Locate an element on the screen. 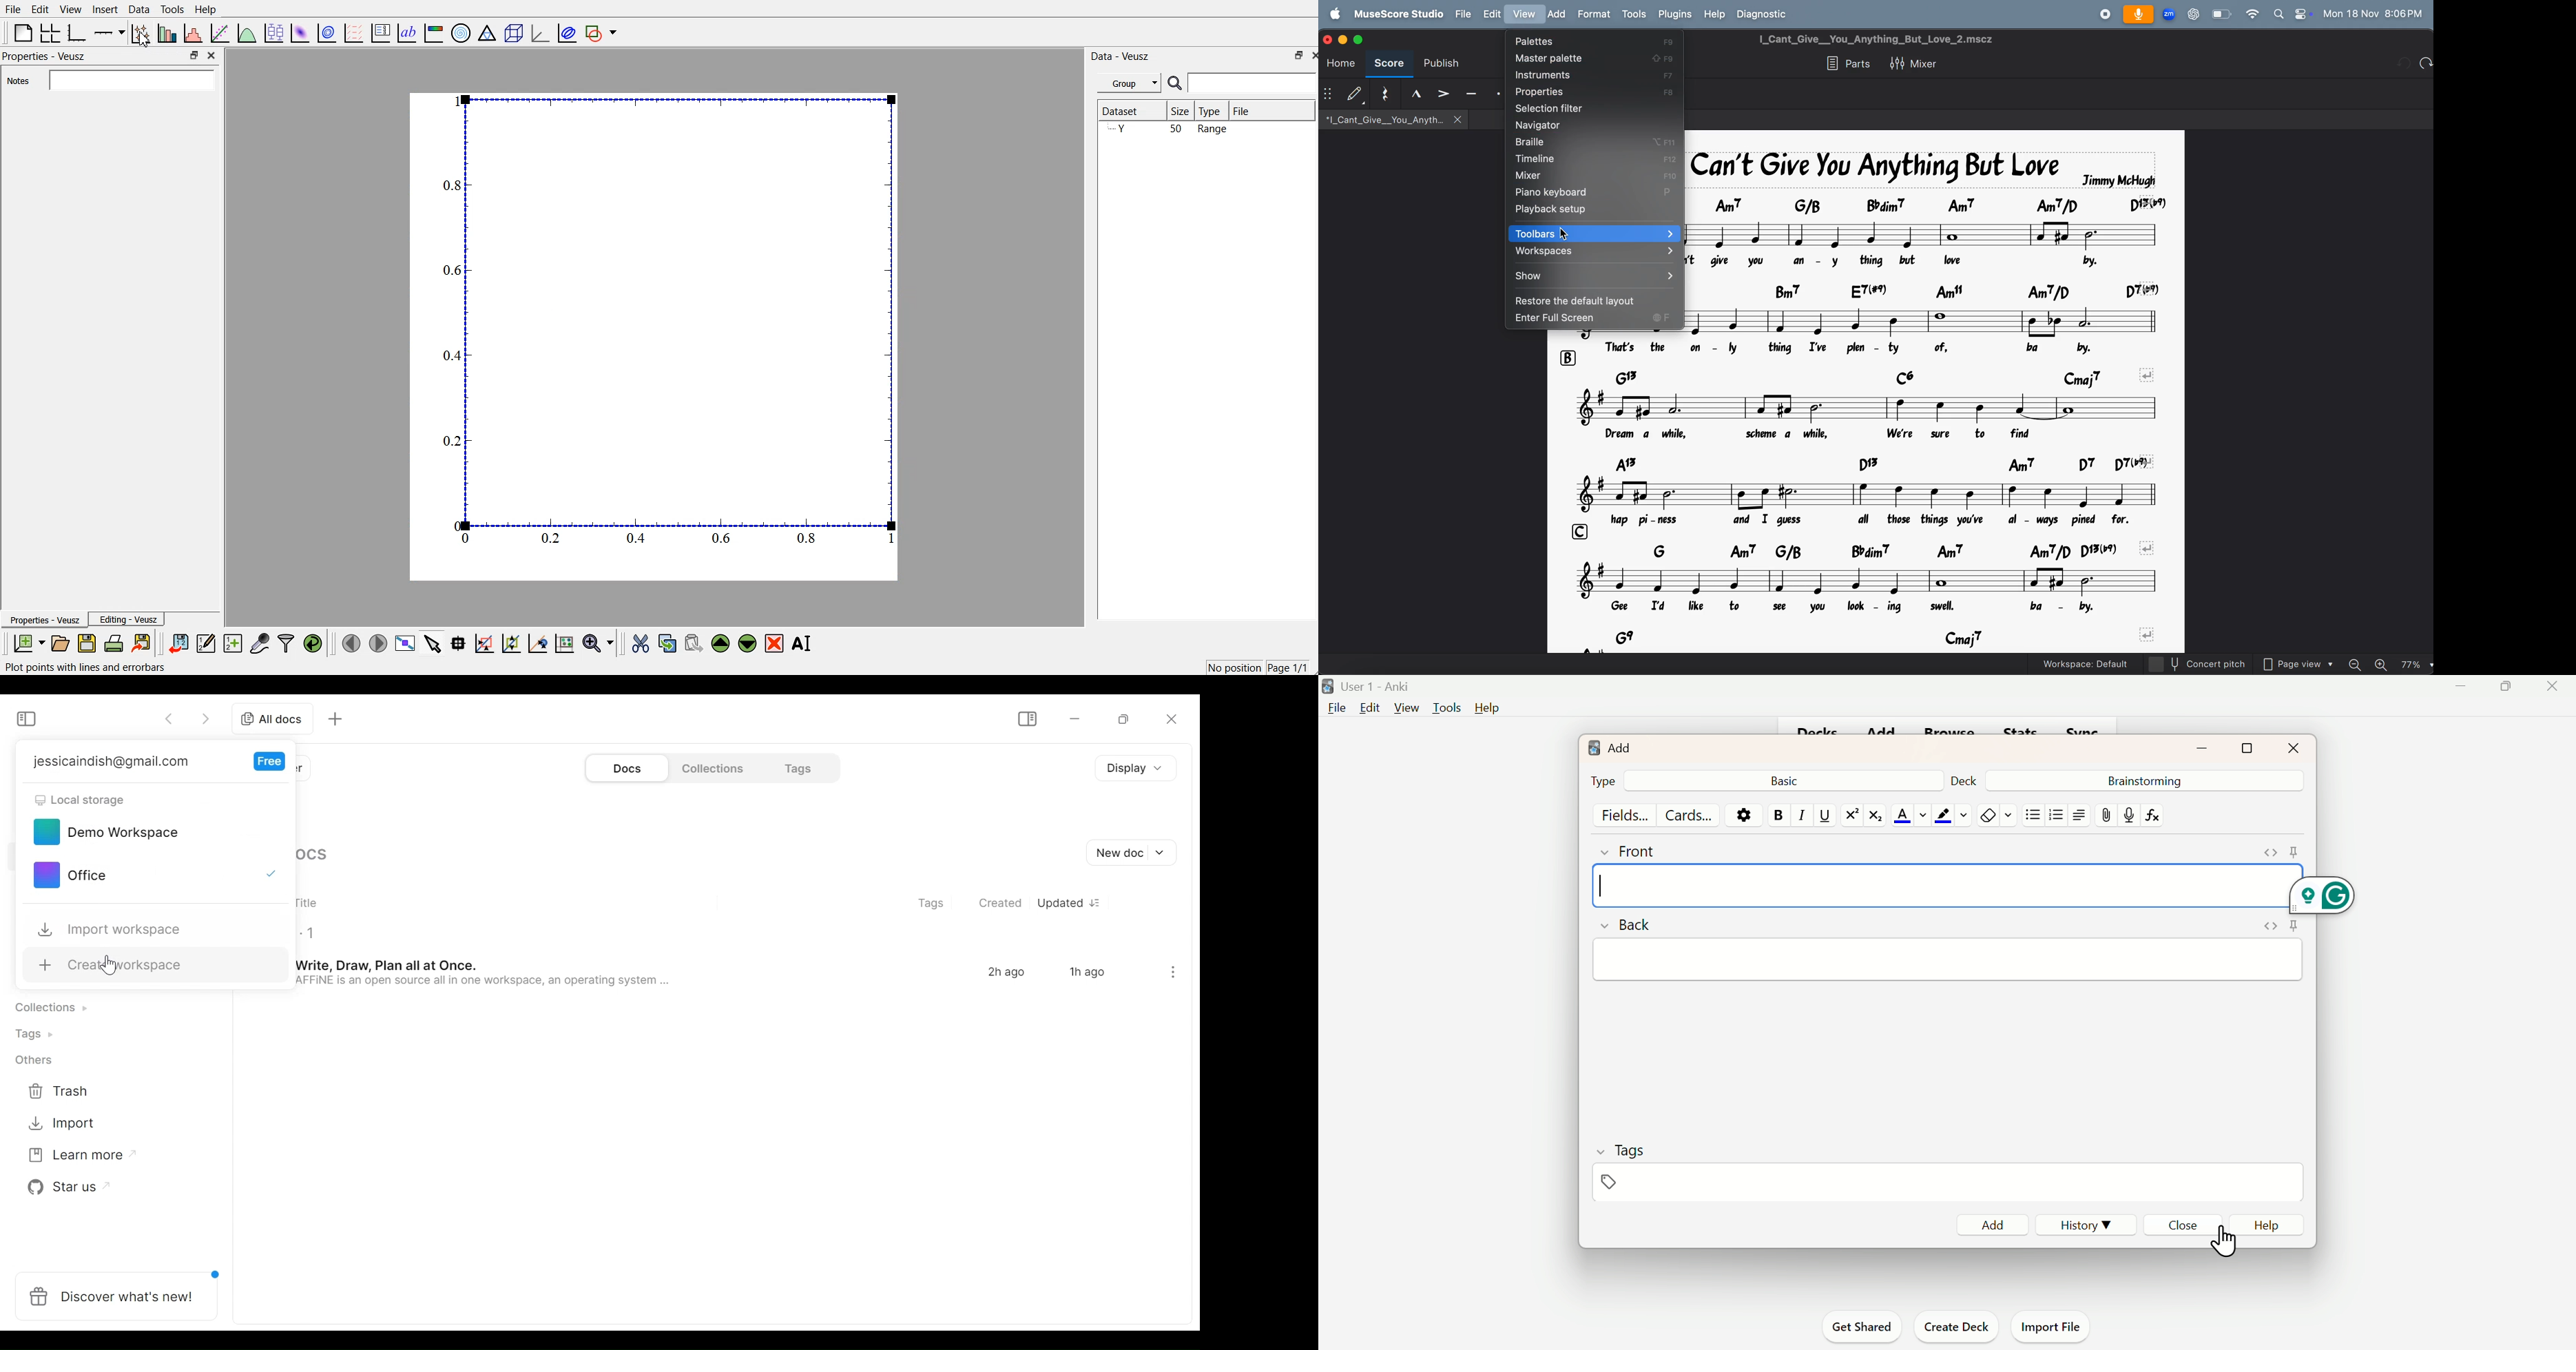 Image resolution: width=2576 pixels, height=1372 pixels. microphone is located at coordinates (2141, 13).